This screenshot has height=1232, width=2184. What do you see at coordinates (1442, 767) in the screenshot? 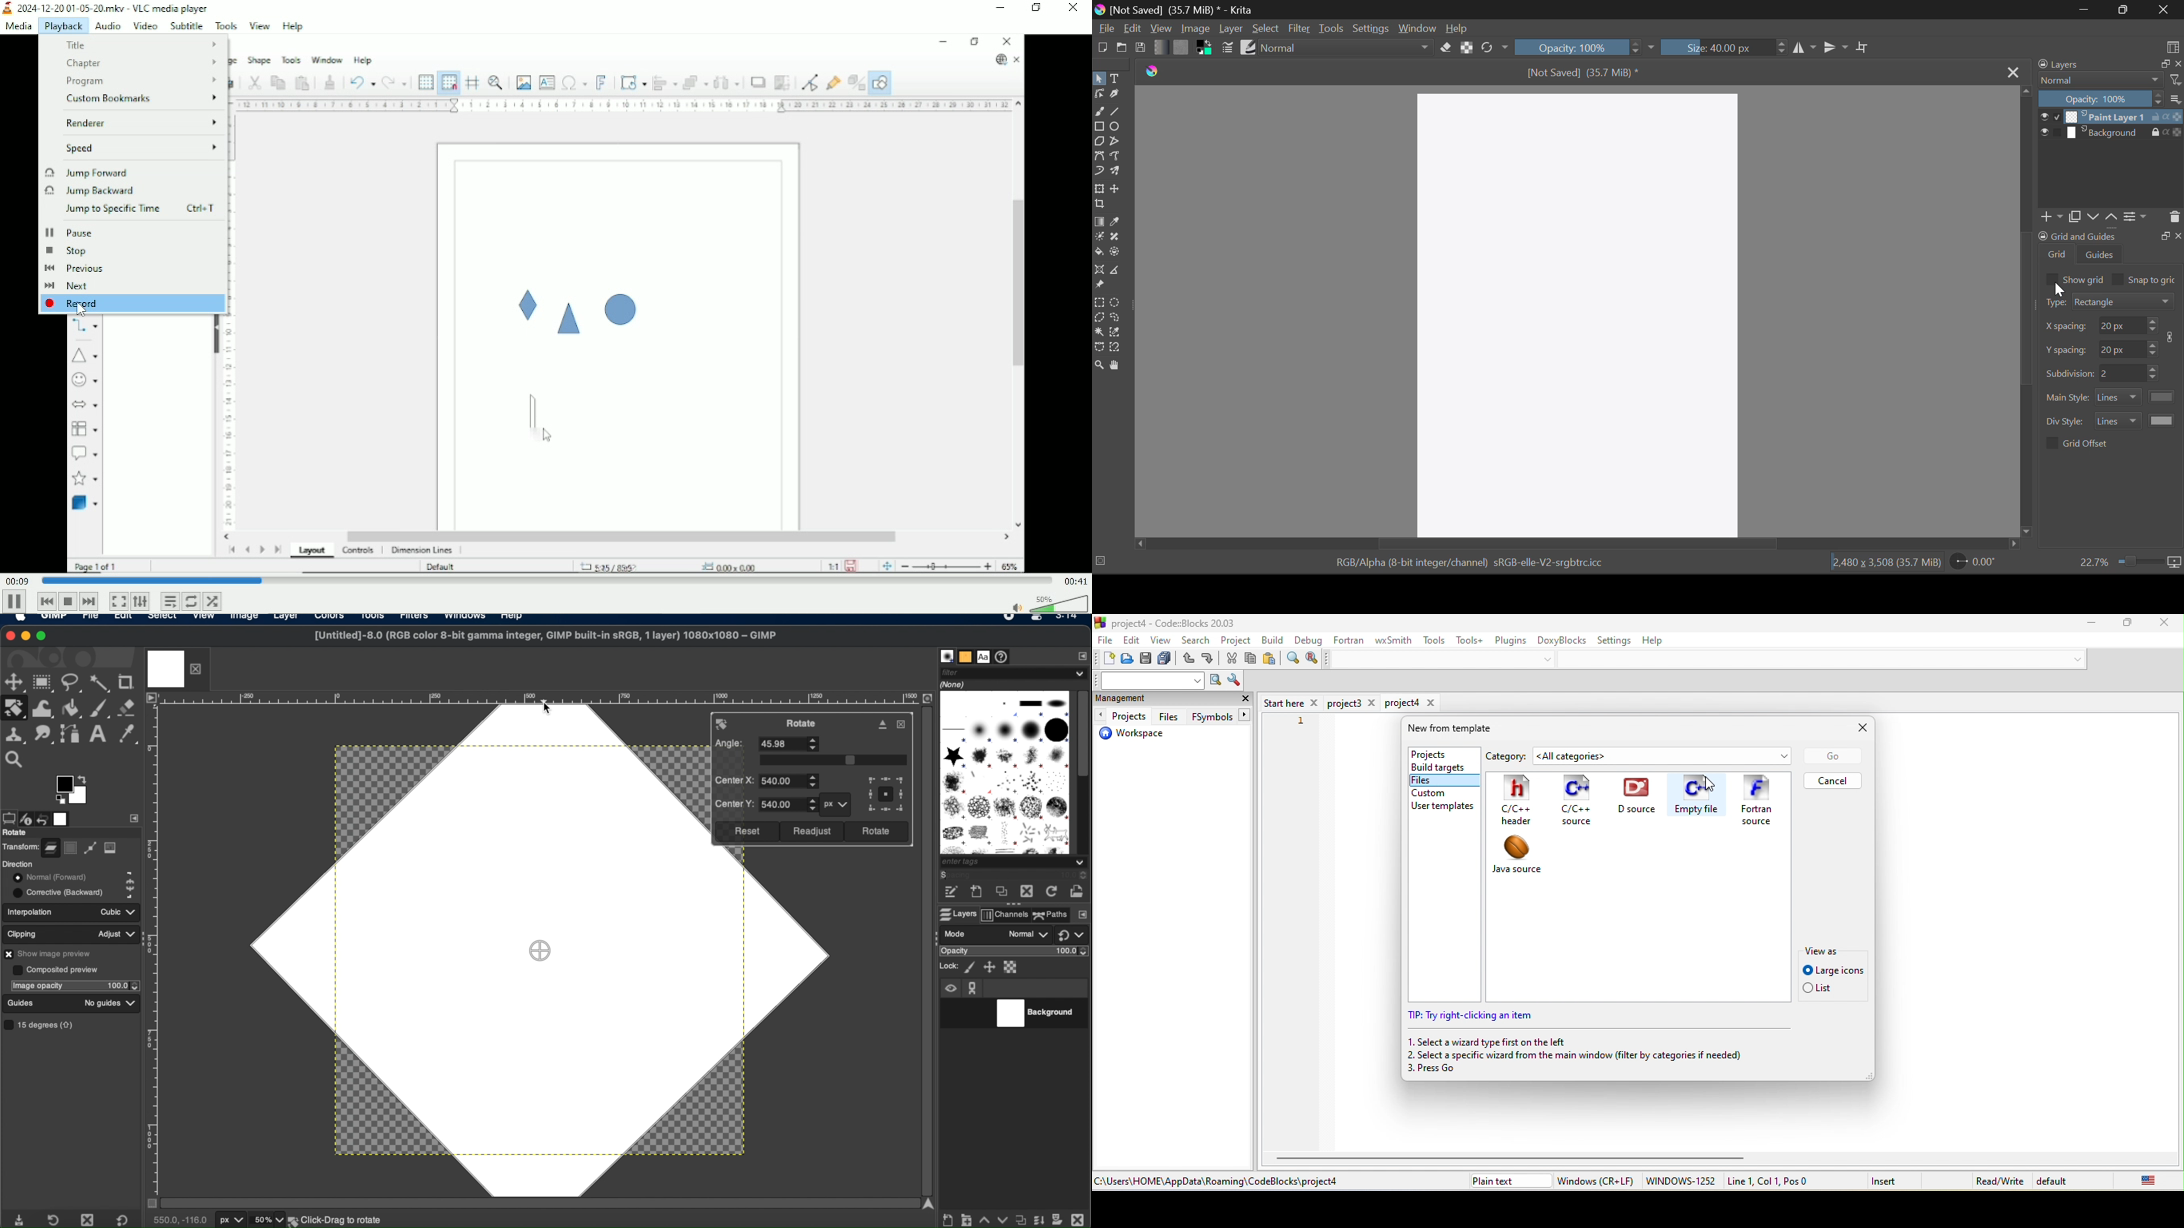
I see `build targets` at bounding box center [1442, 767].